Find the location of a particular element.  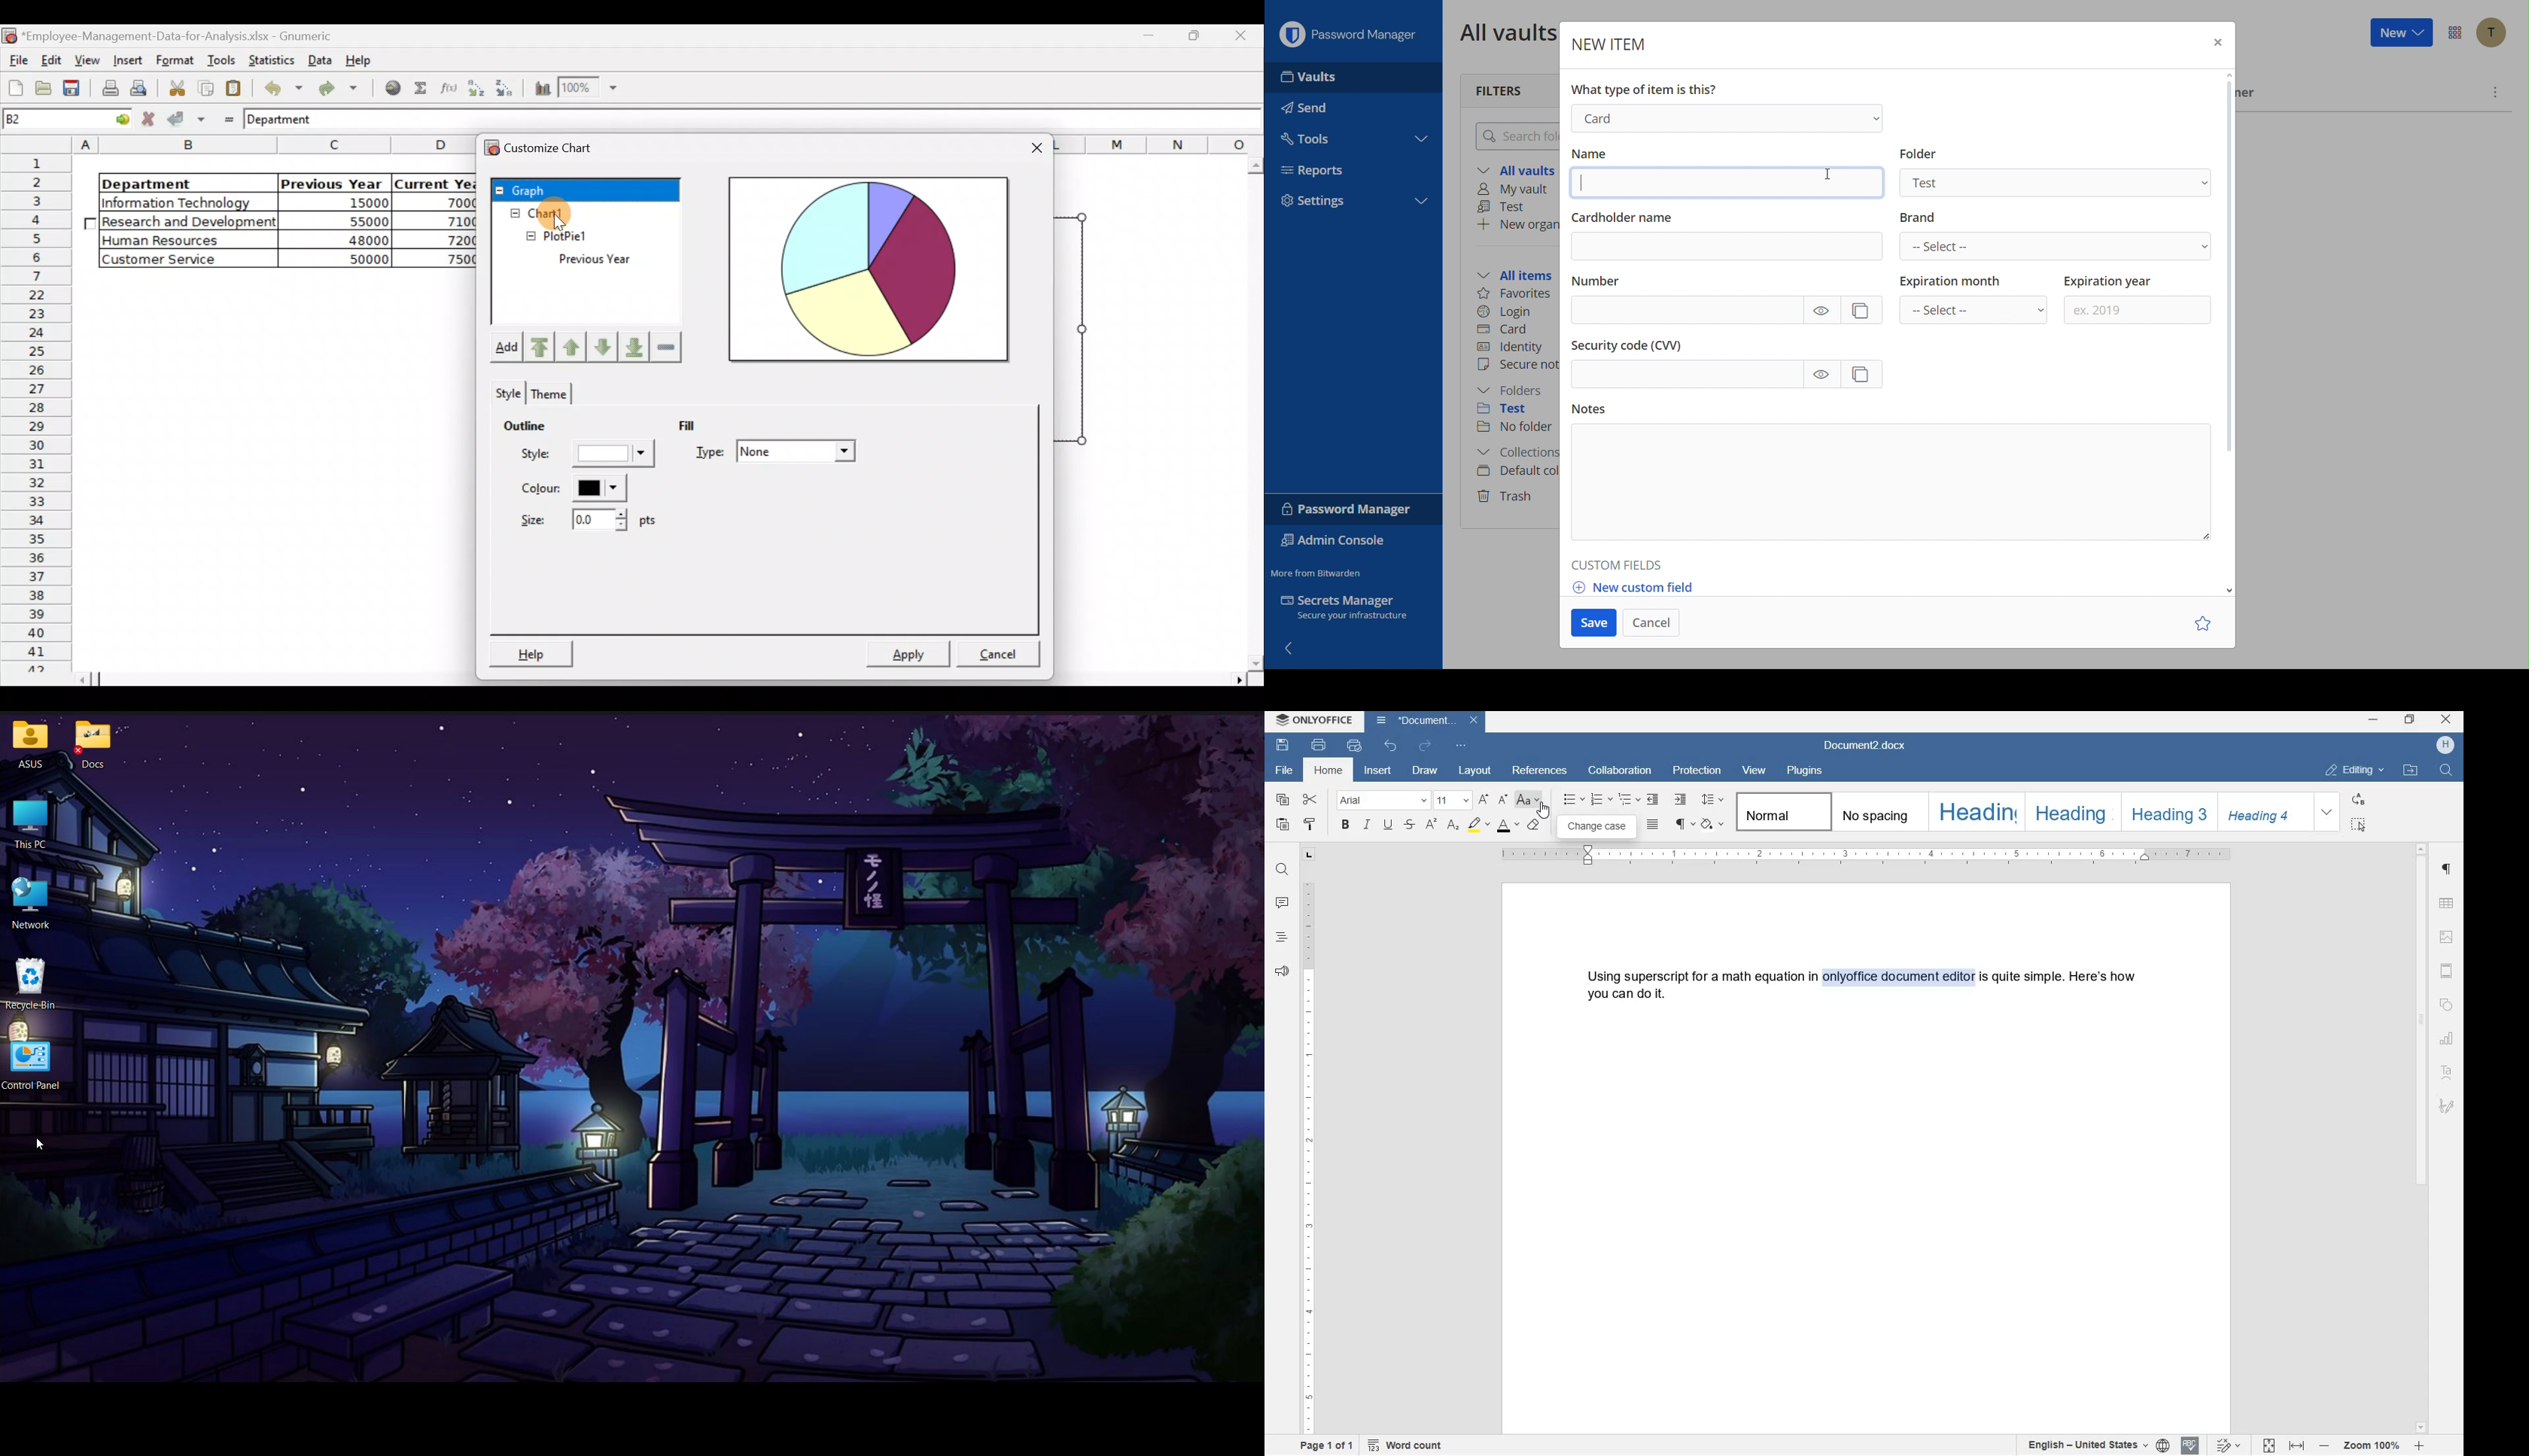

Move down is located at coordinates (606, 349).